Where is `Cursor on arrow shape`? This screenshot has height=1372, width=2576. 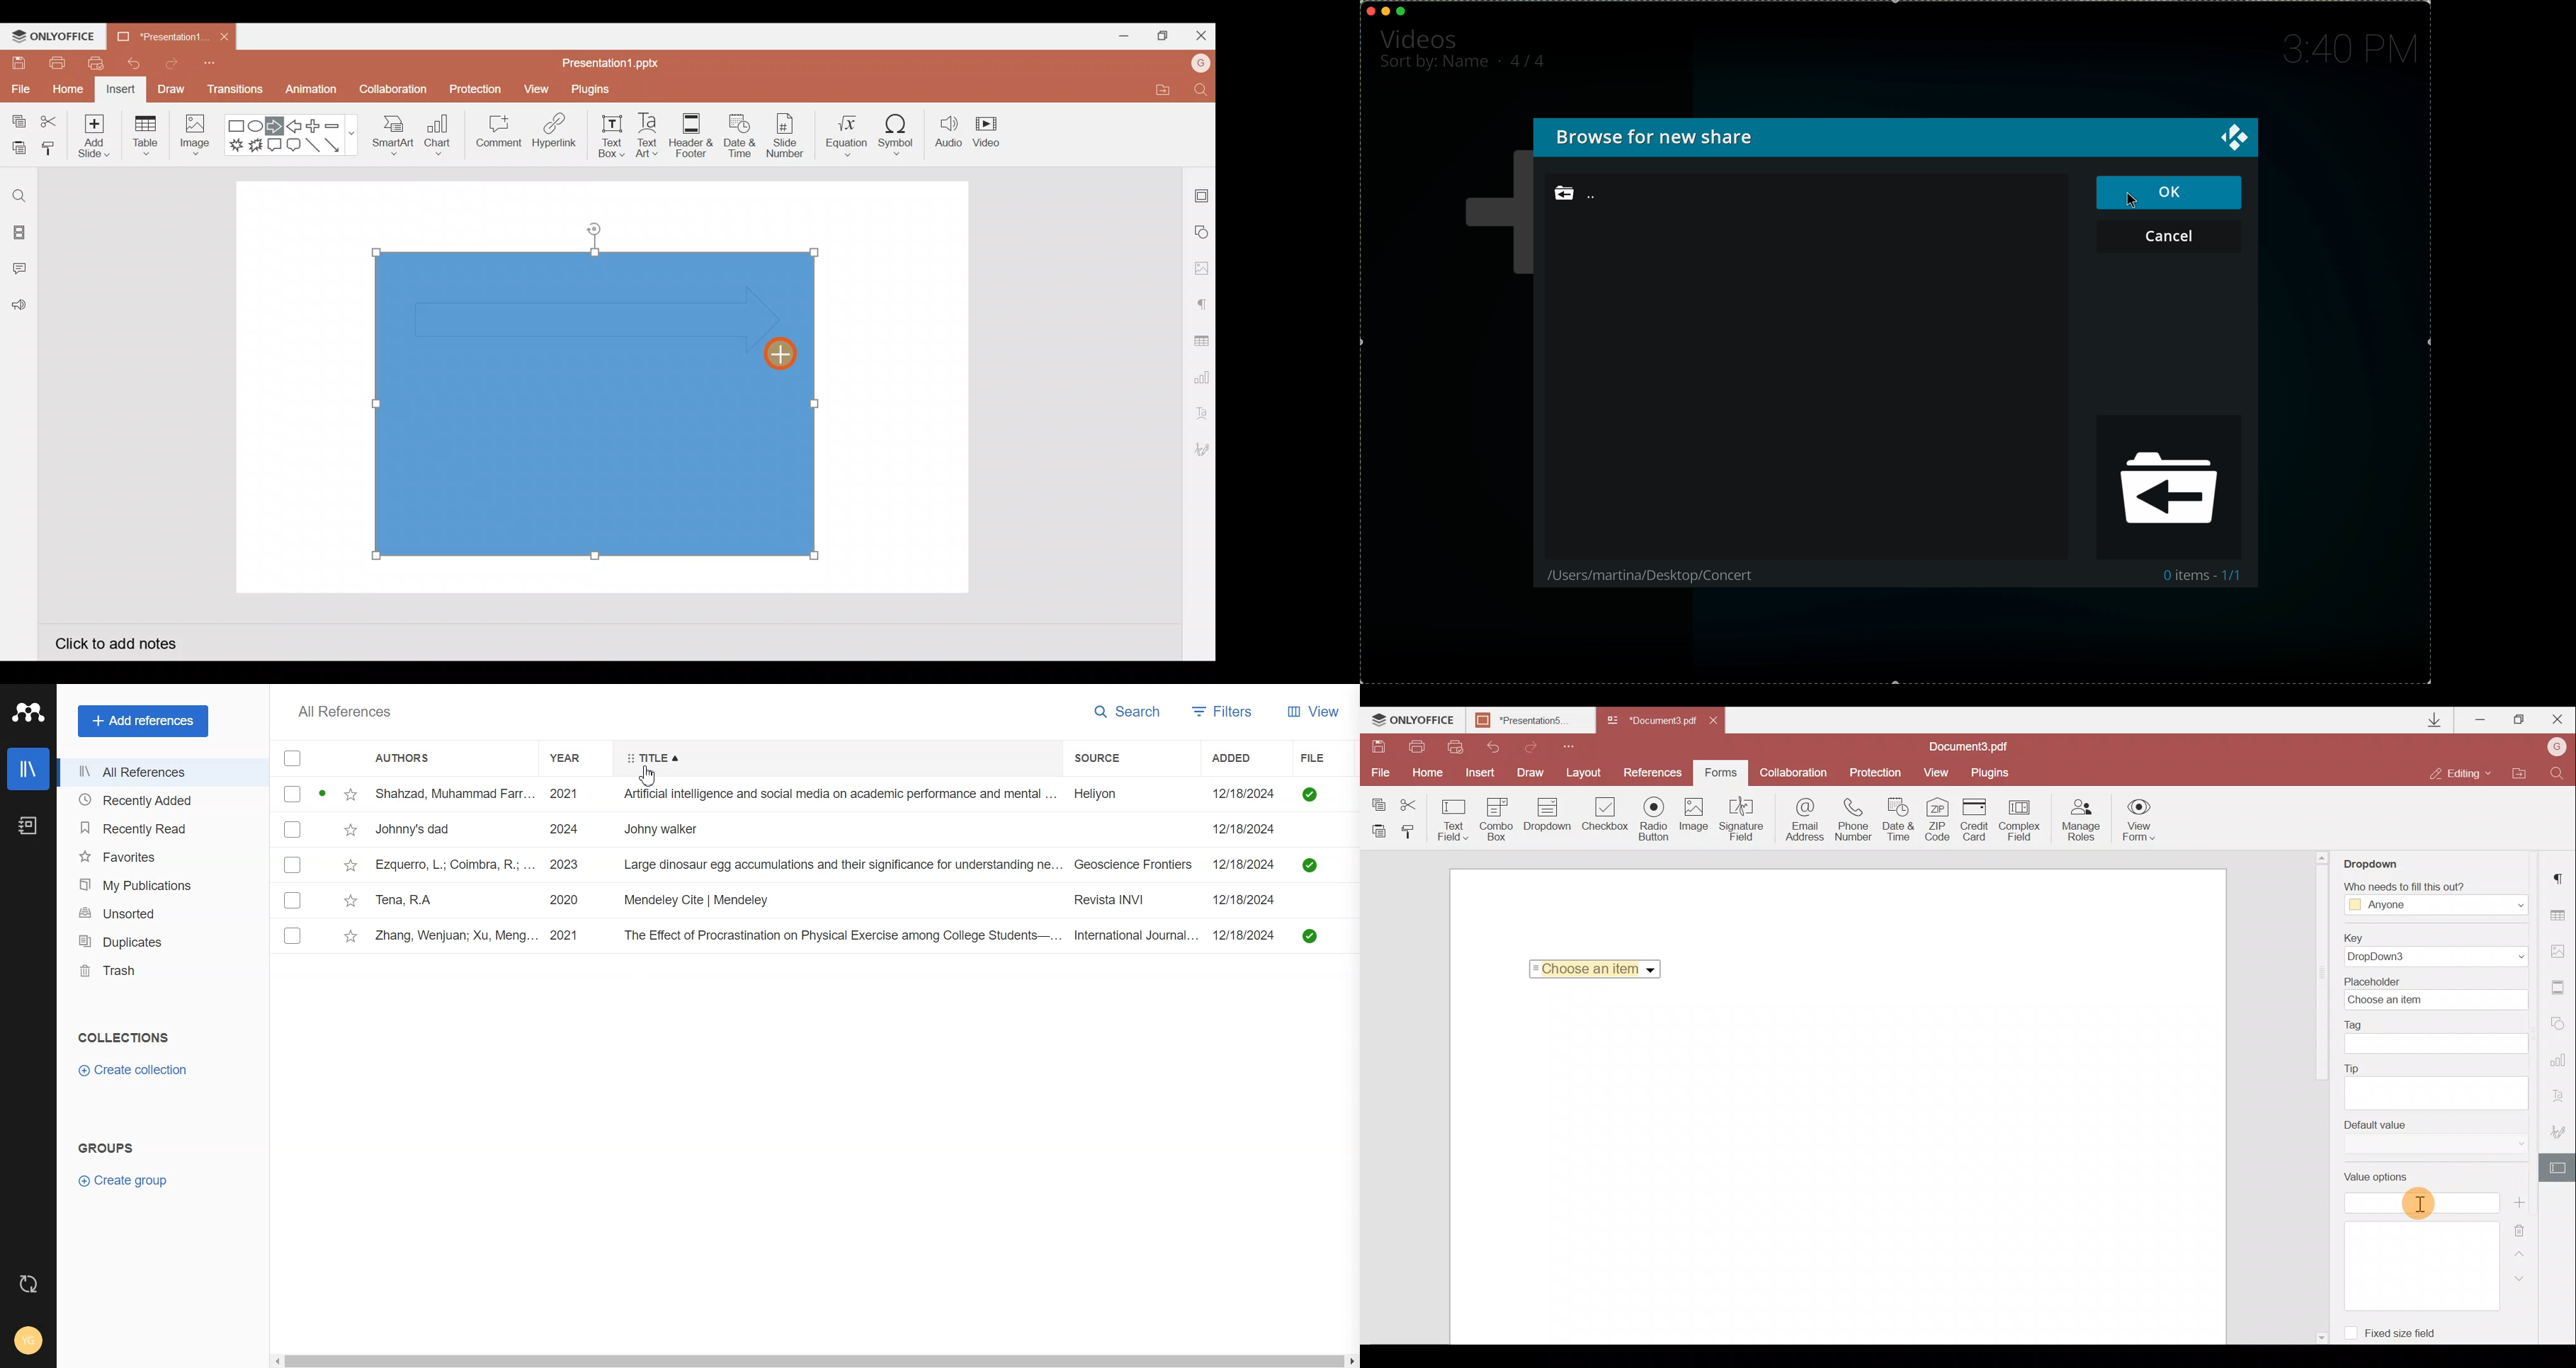 Cursor on arrow shape is located at coordinates (786, 355).